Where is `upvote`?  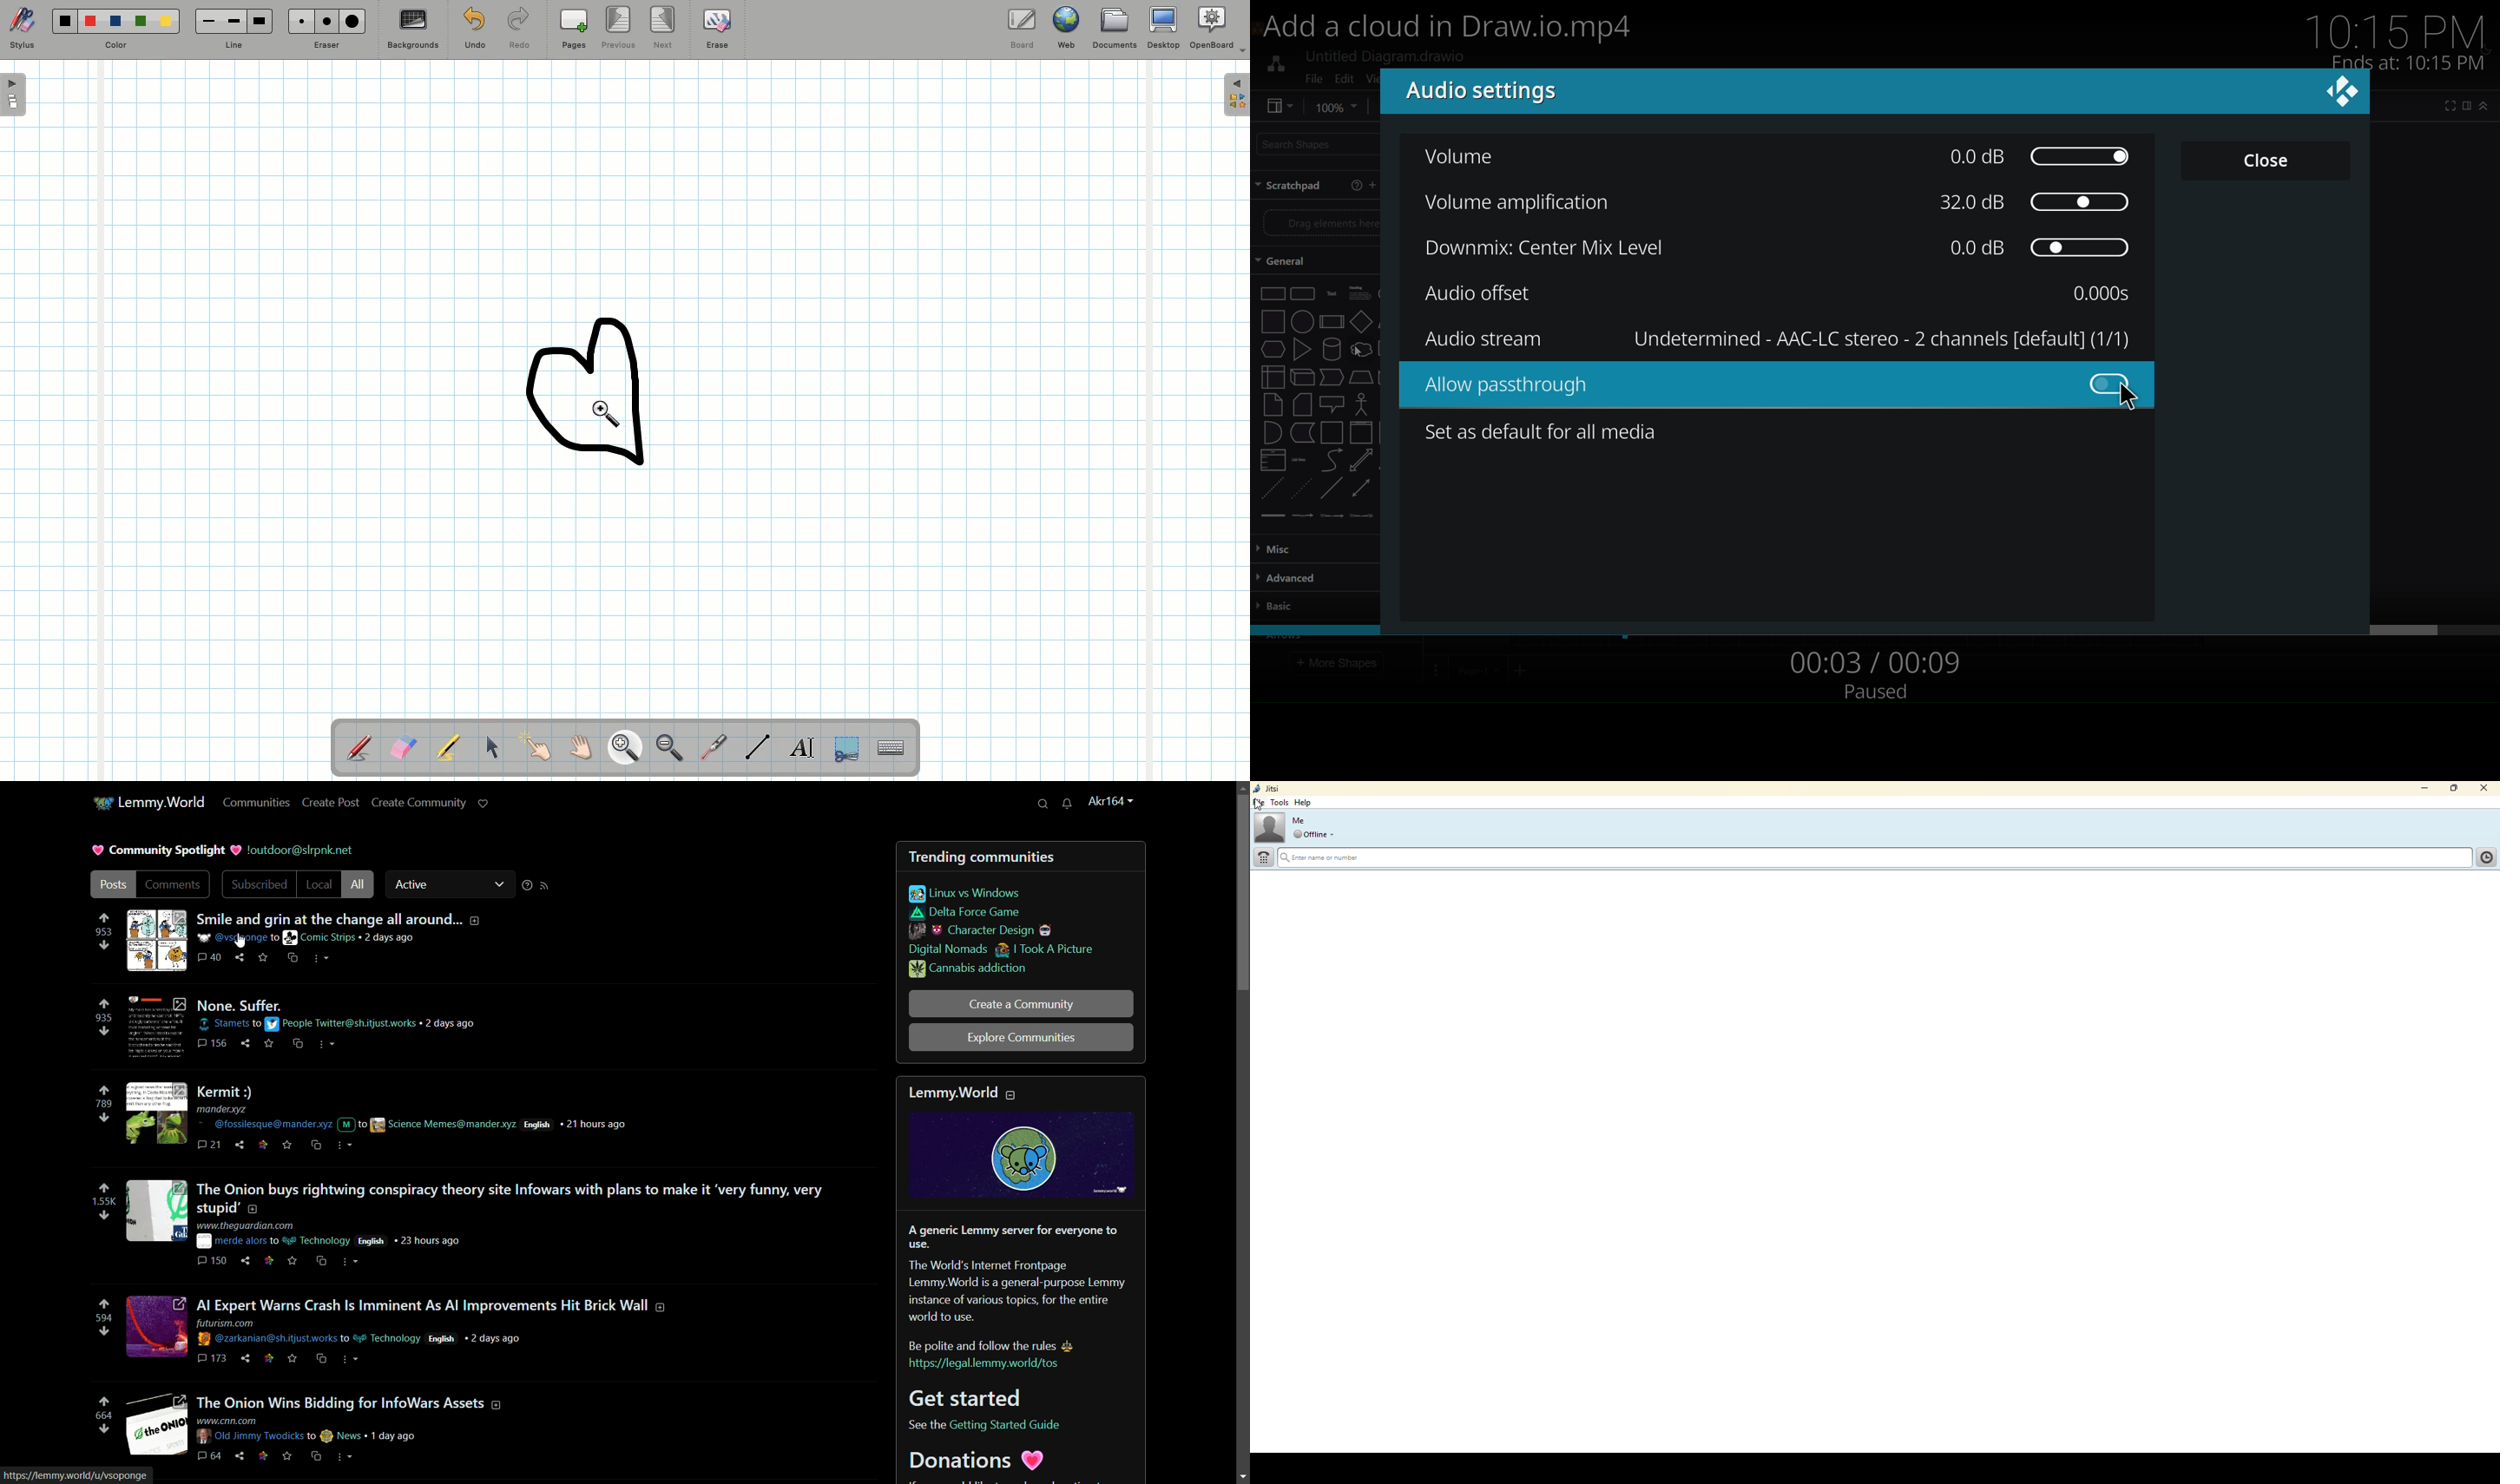 upvote is located at coordinates (106, 1401).